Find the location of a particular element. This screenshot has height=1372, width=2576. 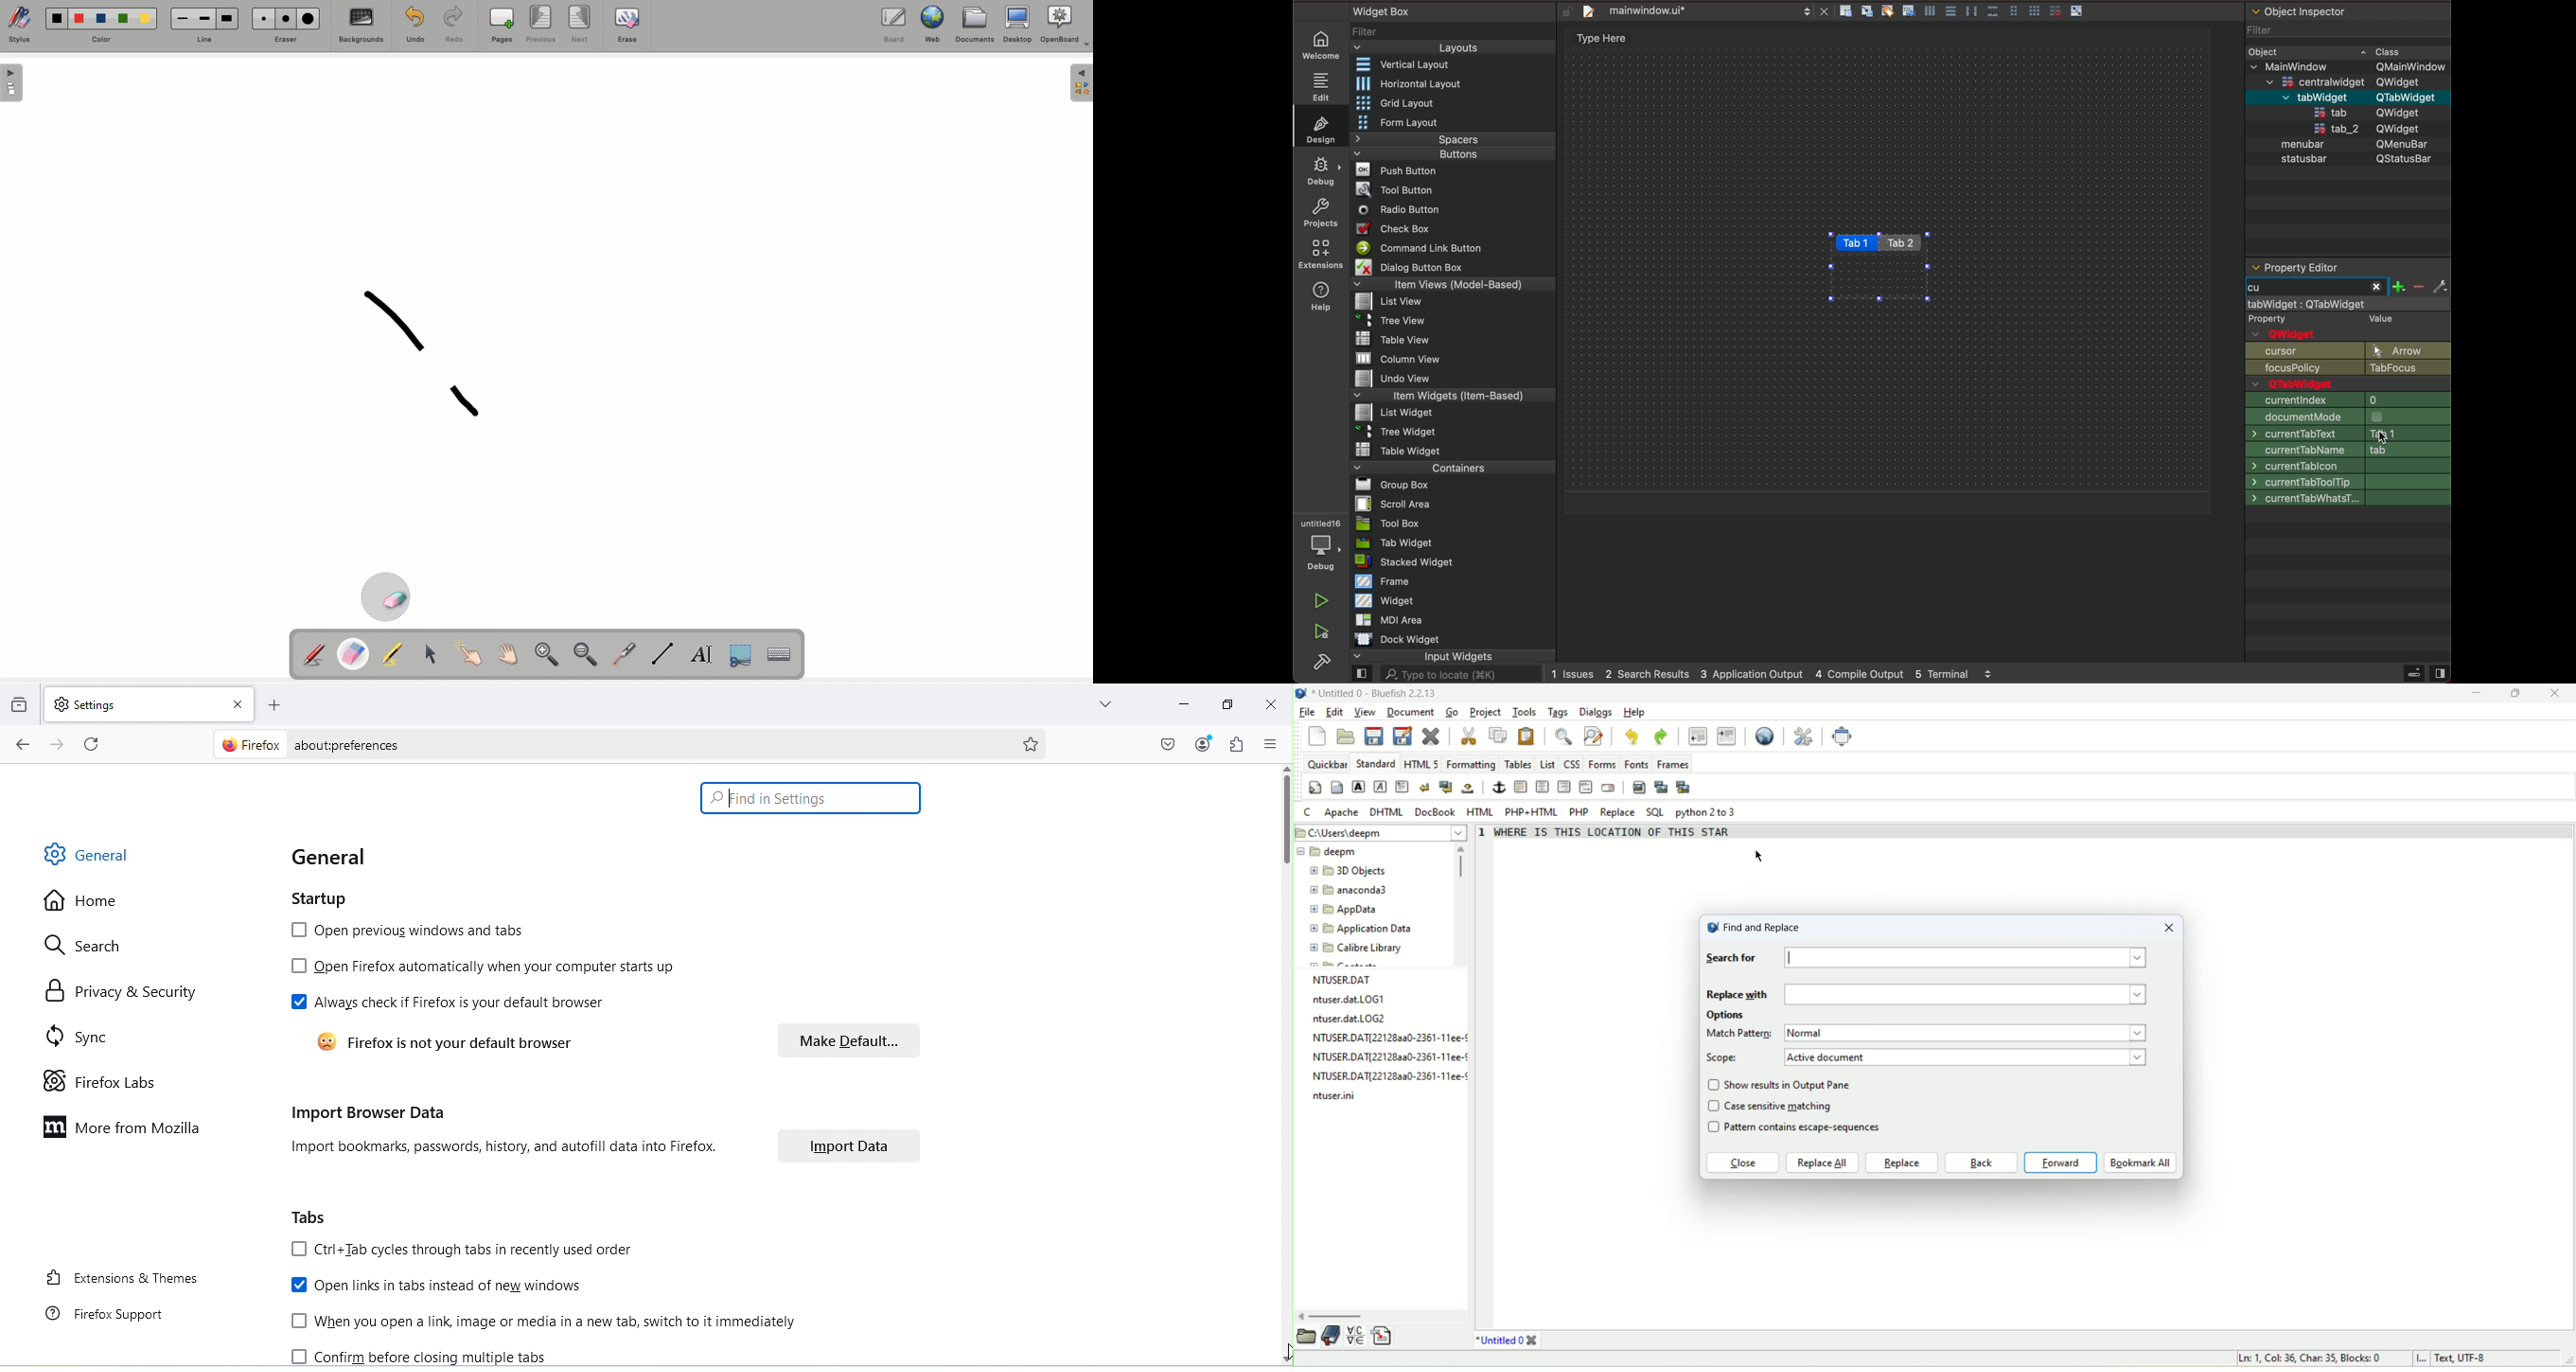

body is located at coordinates (1338, 788).